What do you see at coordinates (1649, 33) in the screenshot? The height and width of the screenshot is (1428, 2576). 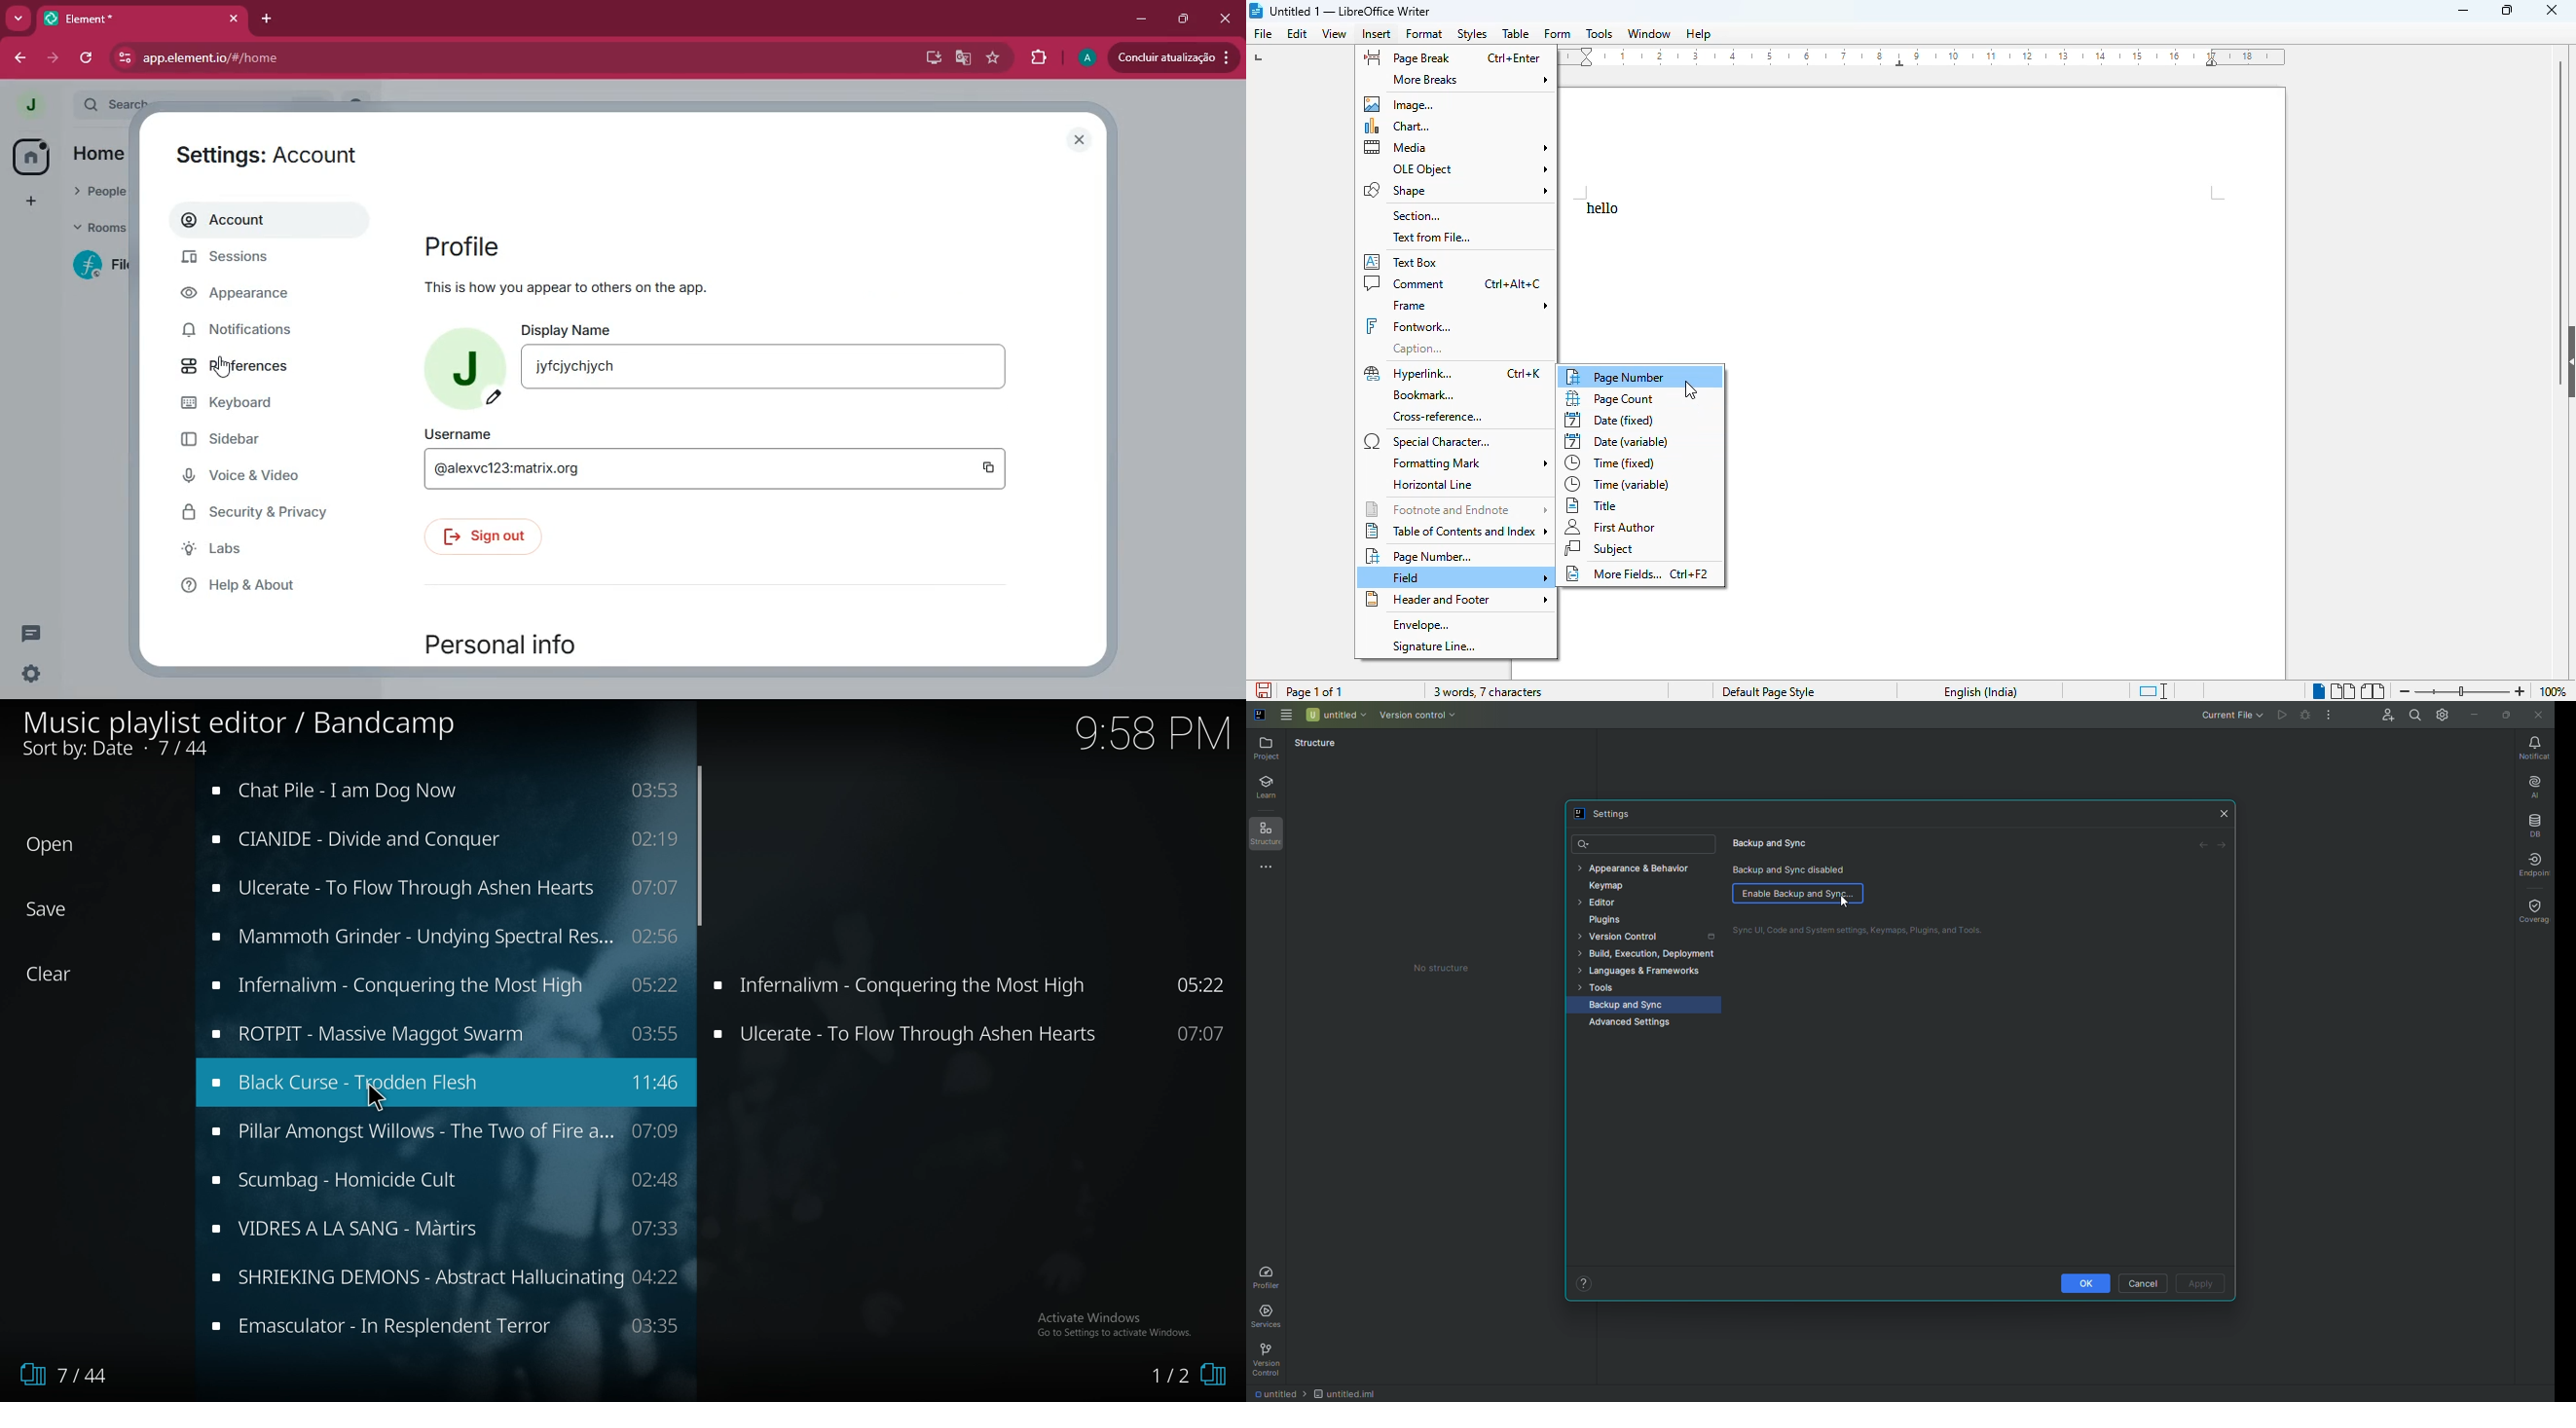 I see `window` at bounding box center [1649, 33].